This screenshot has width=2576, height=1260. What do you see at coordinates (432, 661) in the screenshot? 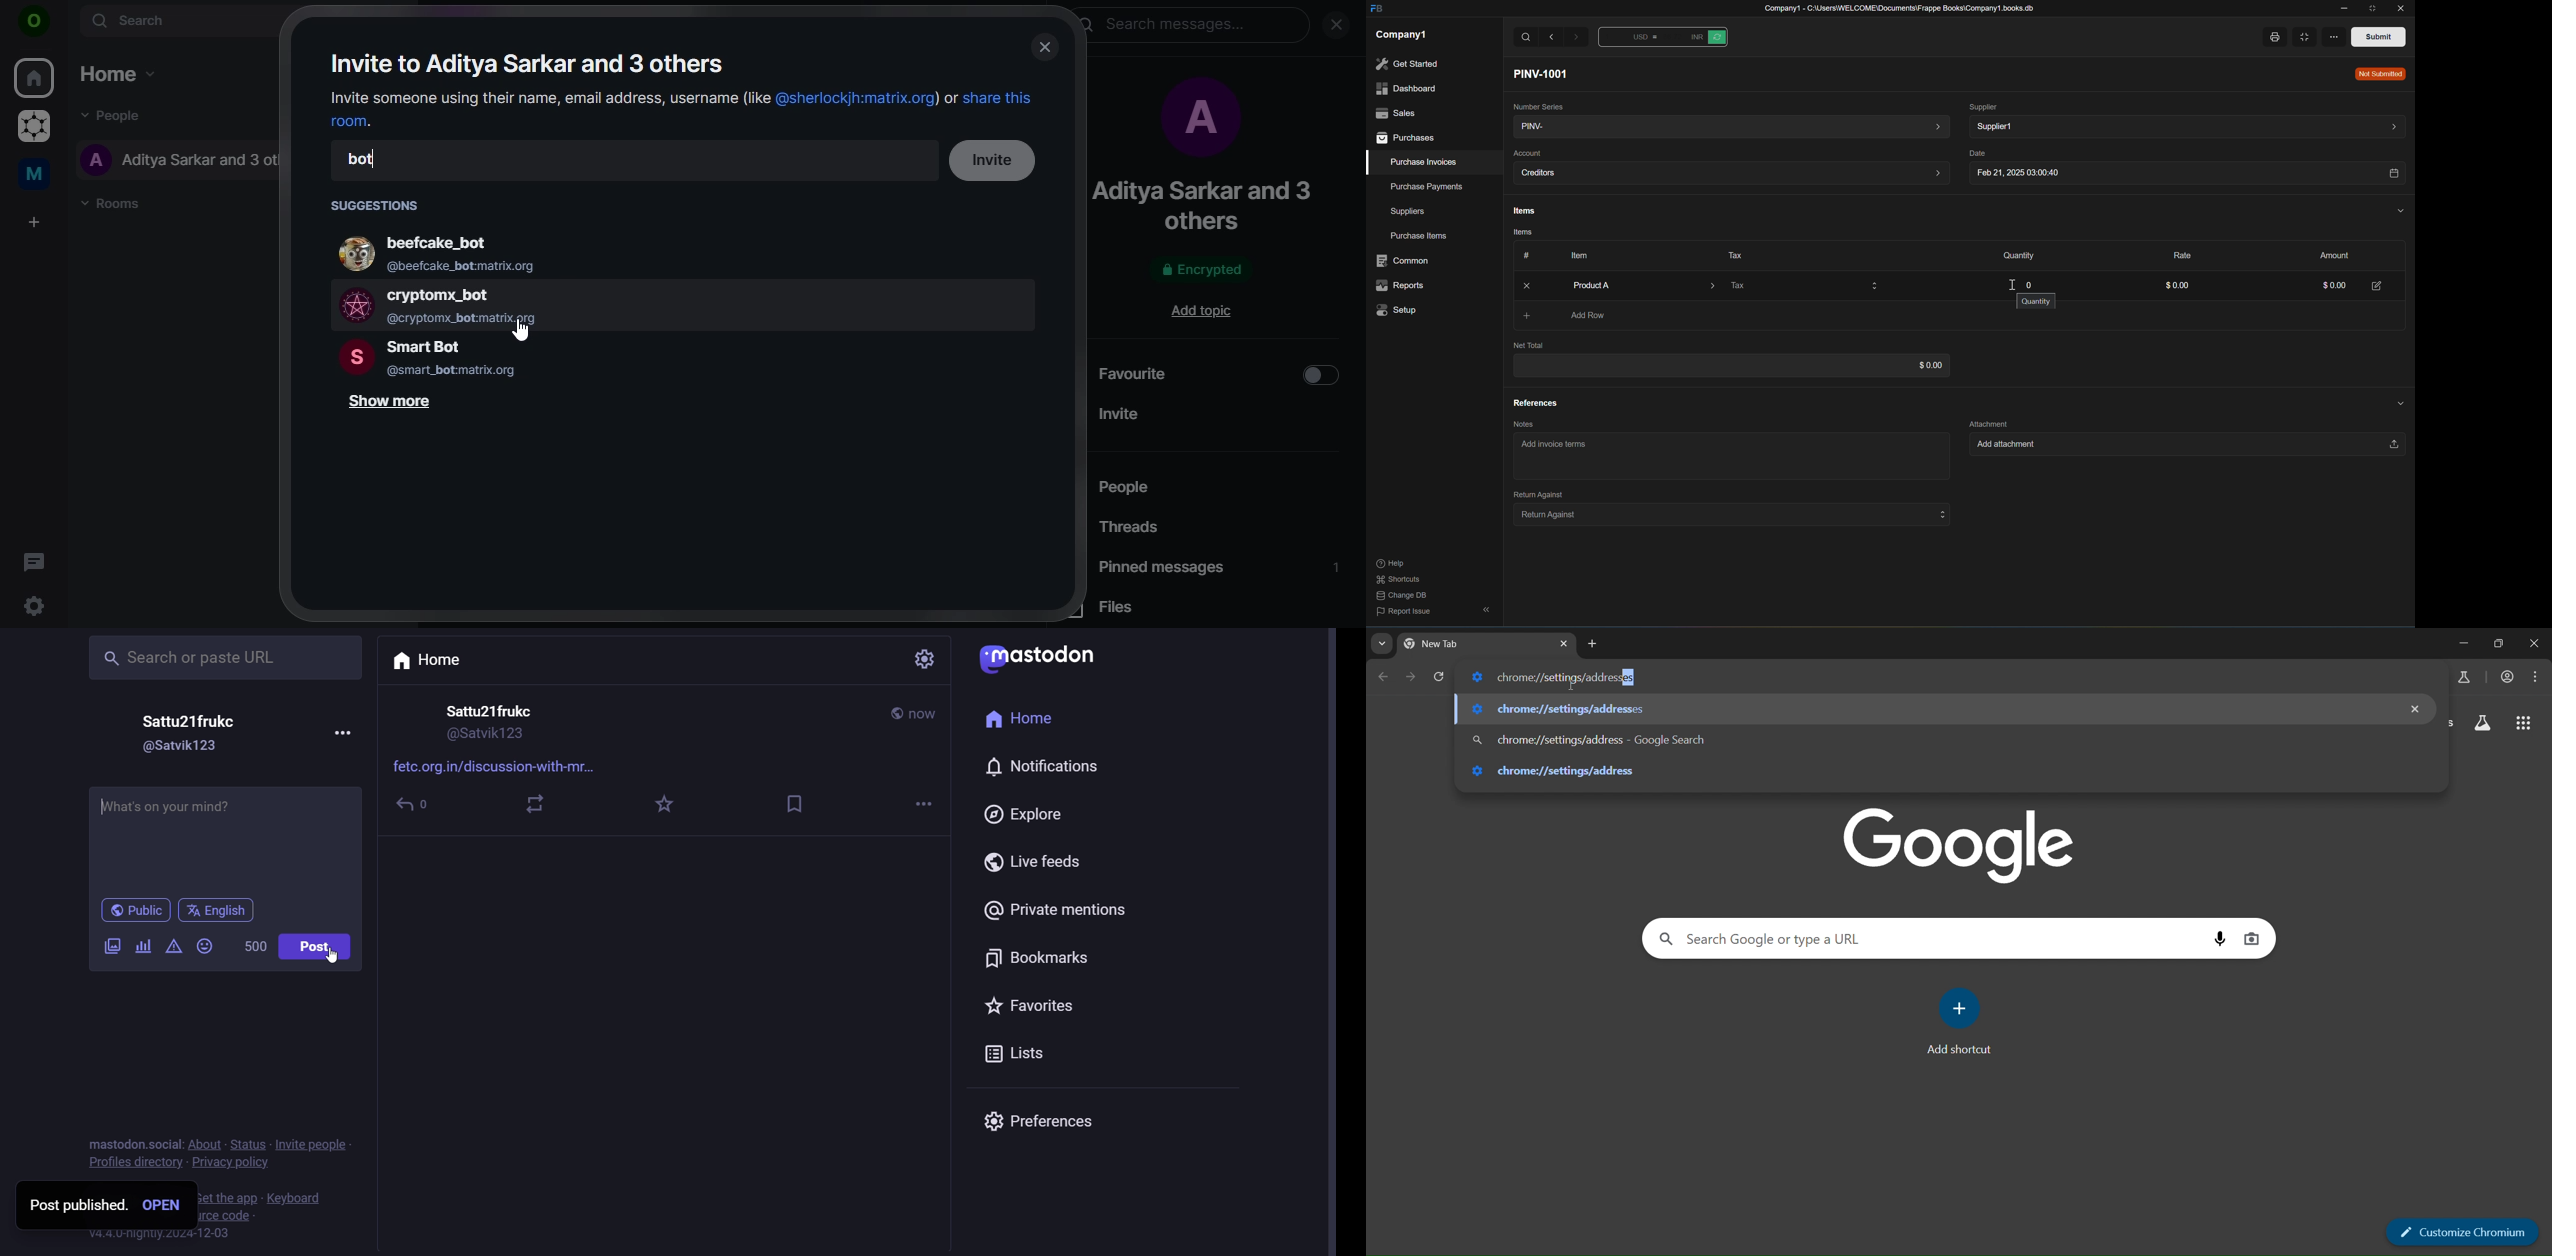
I see `home` at bounding box center [432, 661].